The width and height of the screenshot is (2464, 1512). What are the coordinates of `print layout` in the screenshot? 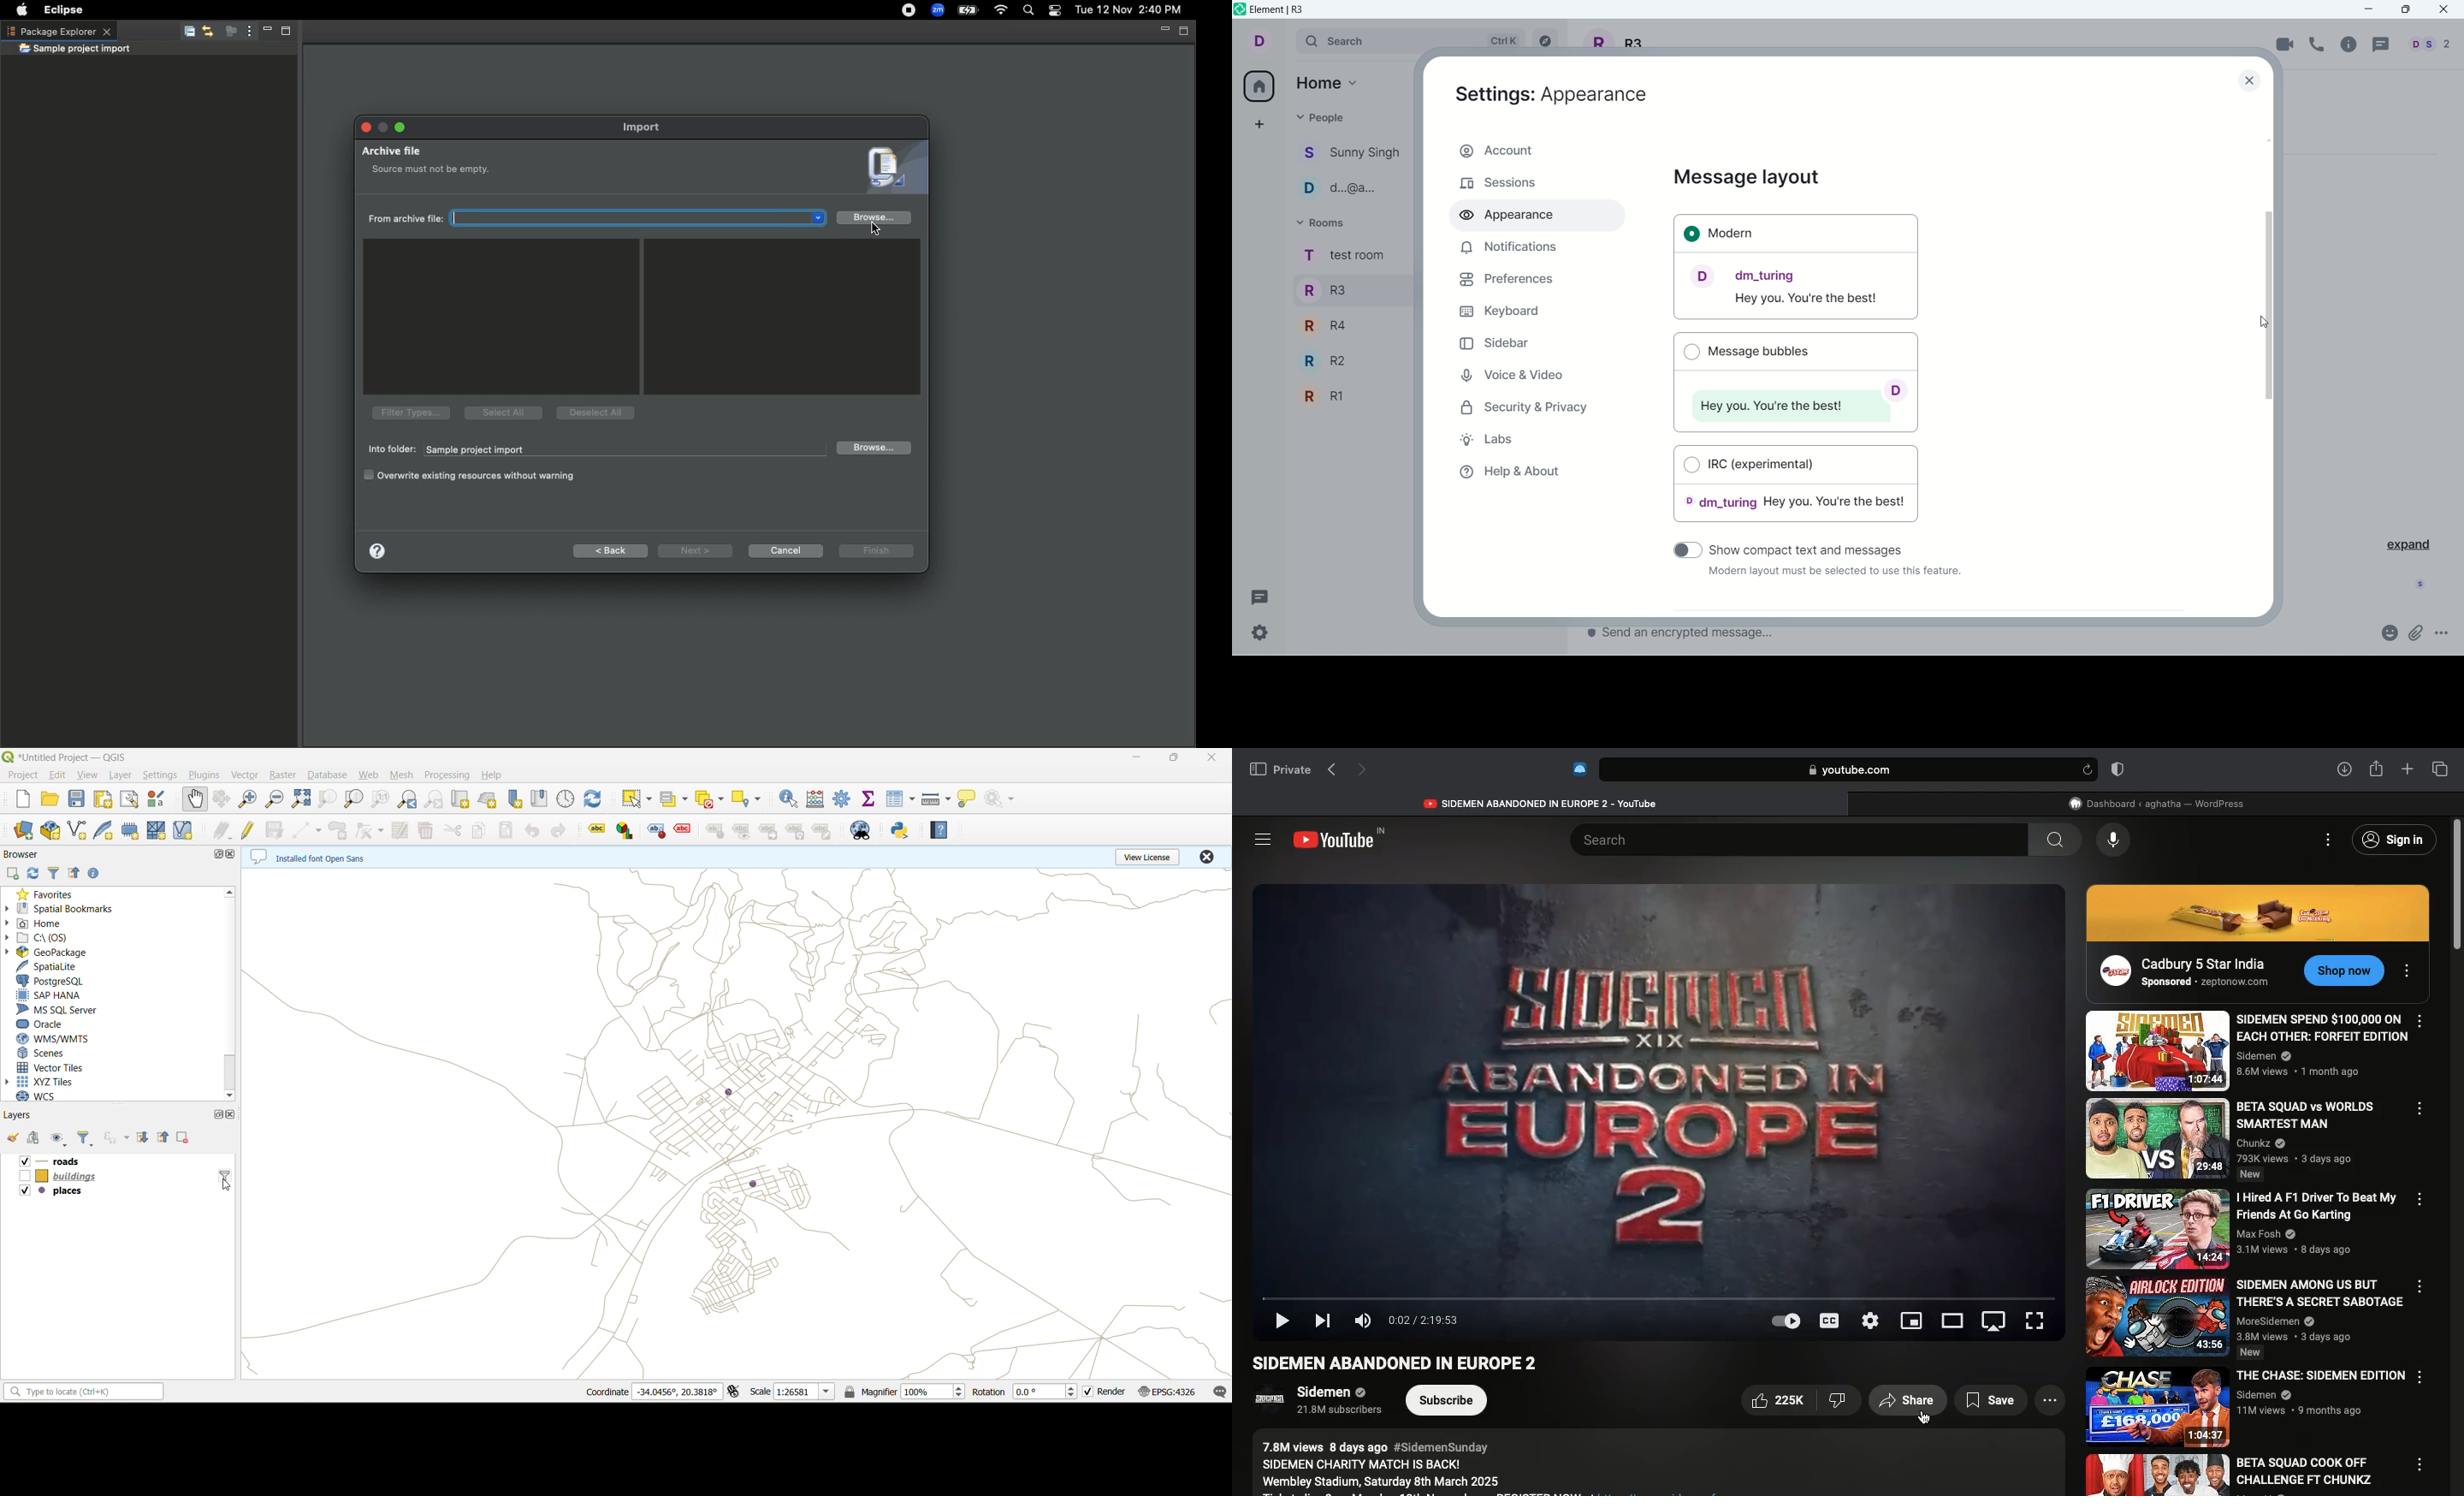 It's located at (105, 801).